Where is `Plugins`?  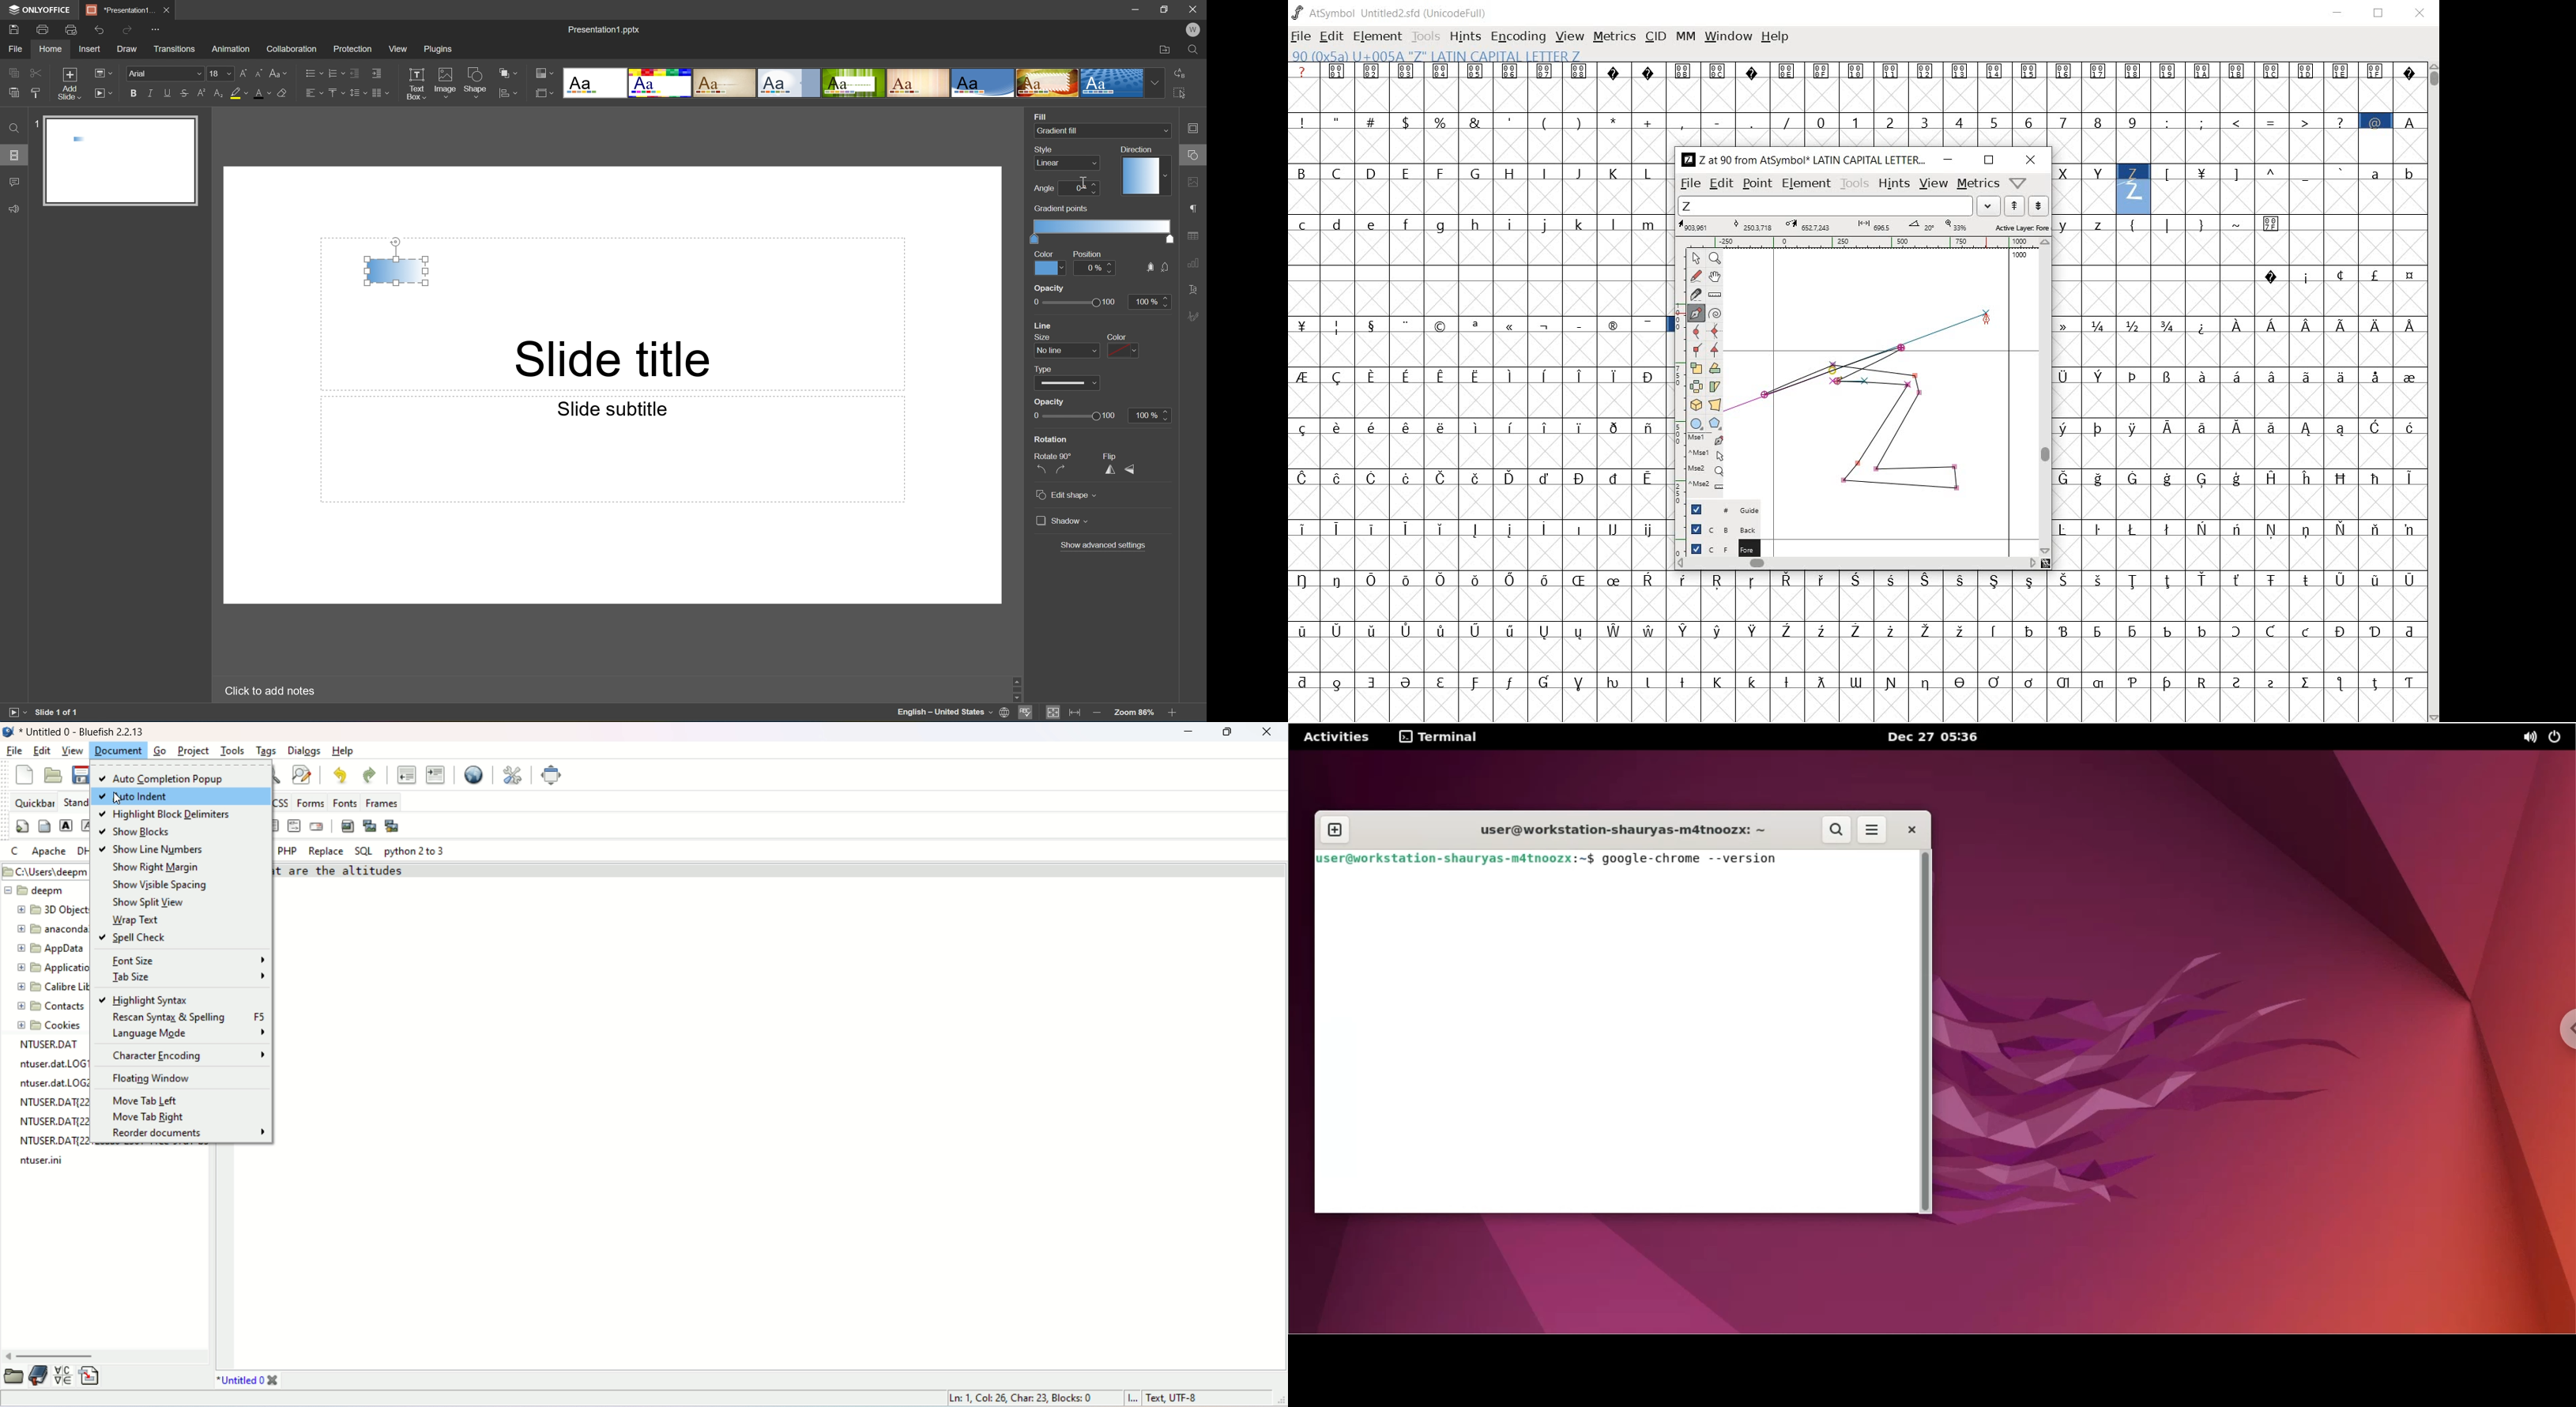
Plugins is located at coordinates (441, 49).